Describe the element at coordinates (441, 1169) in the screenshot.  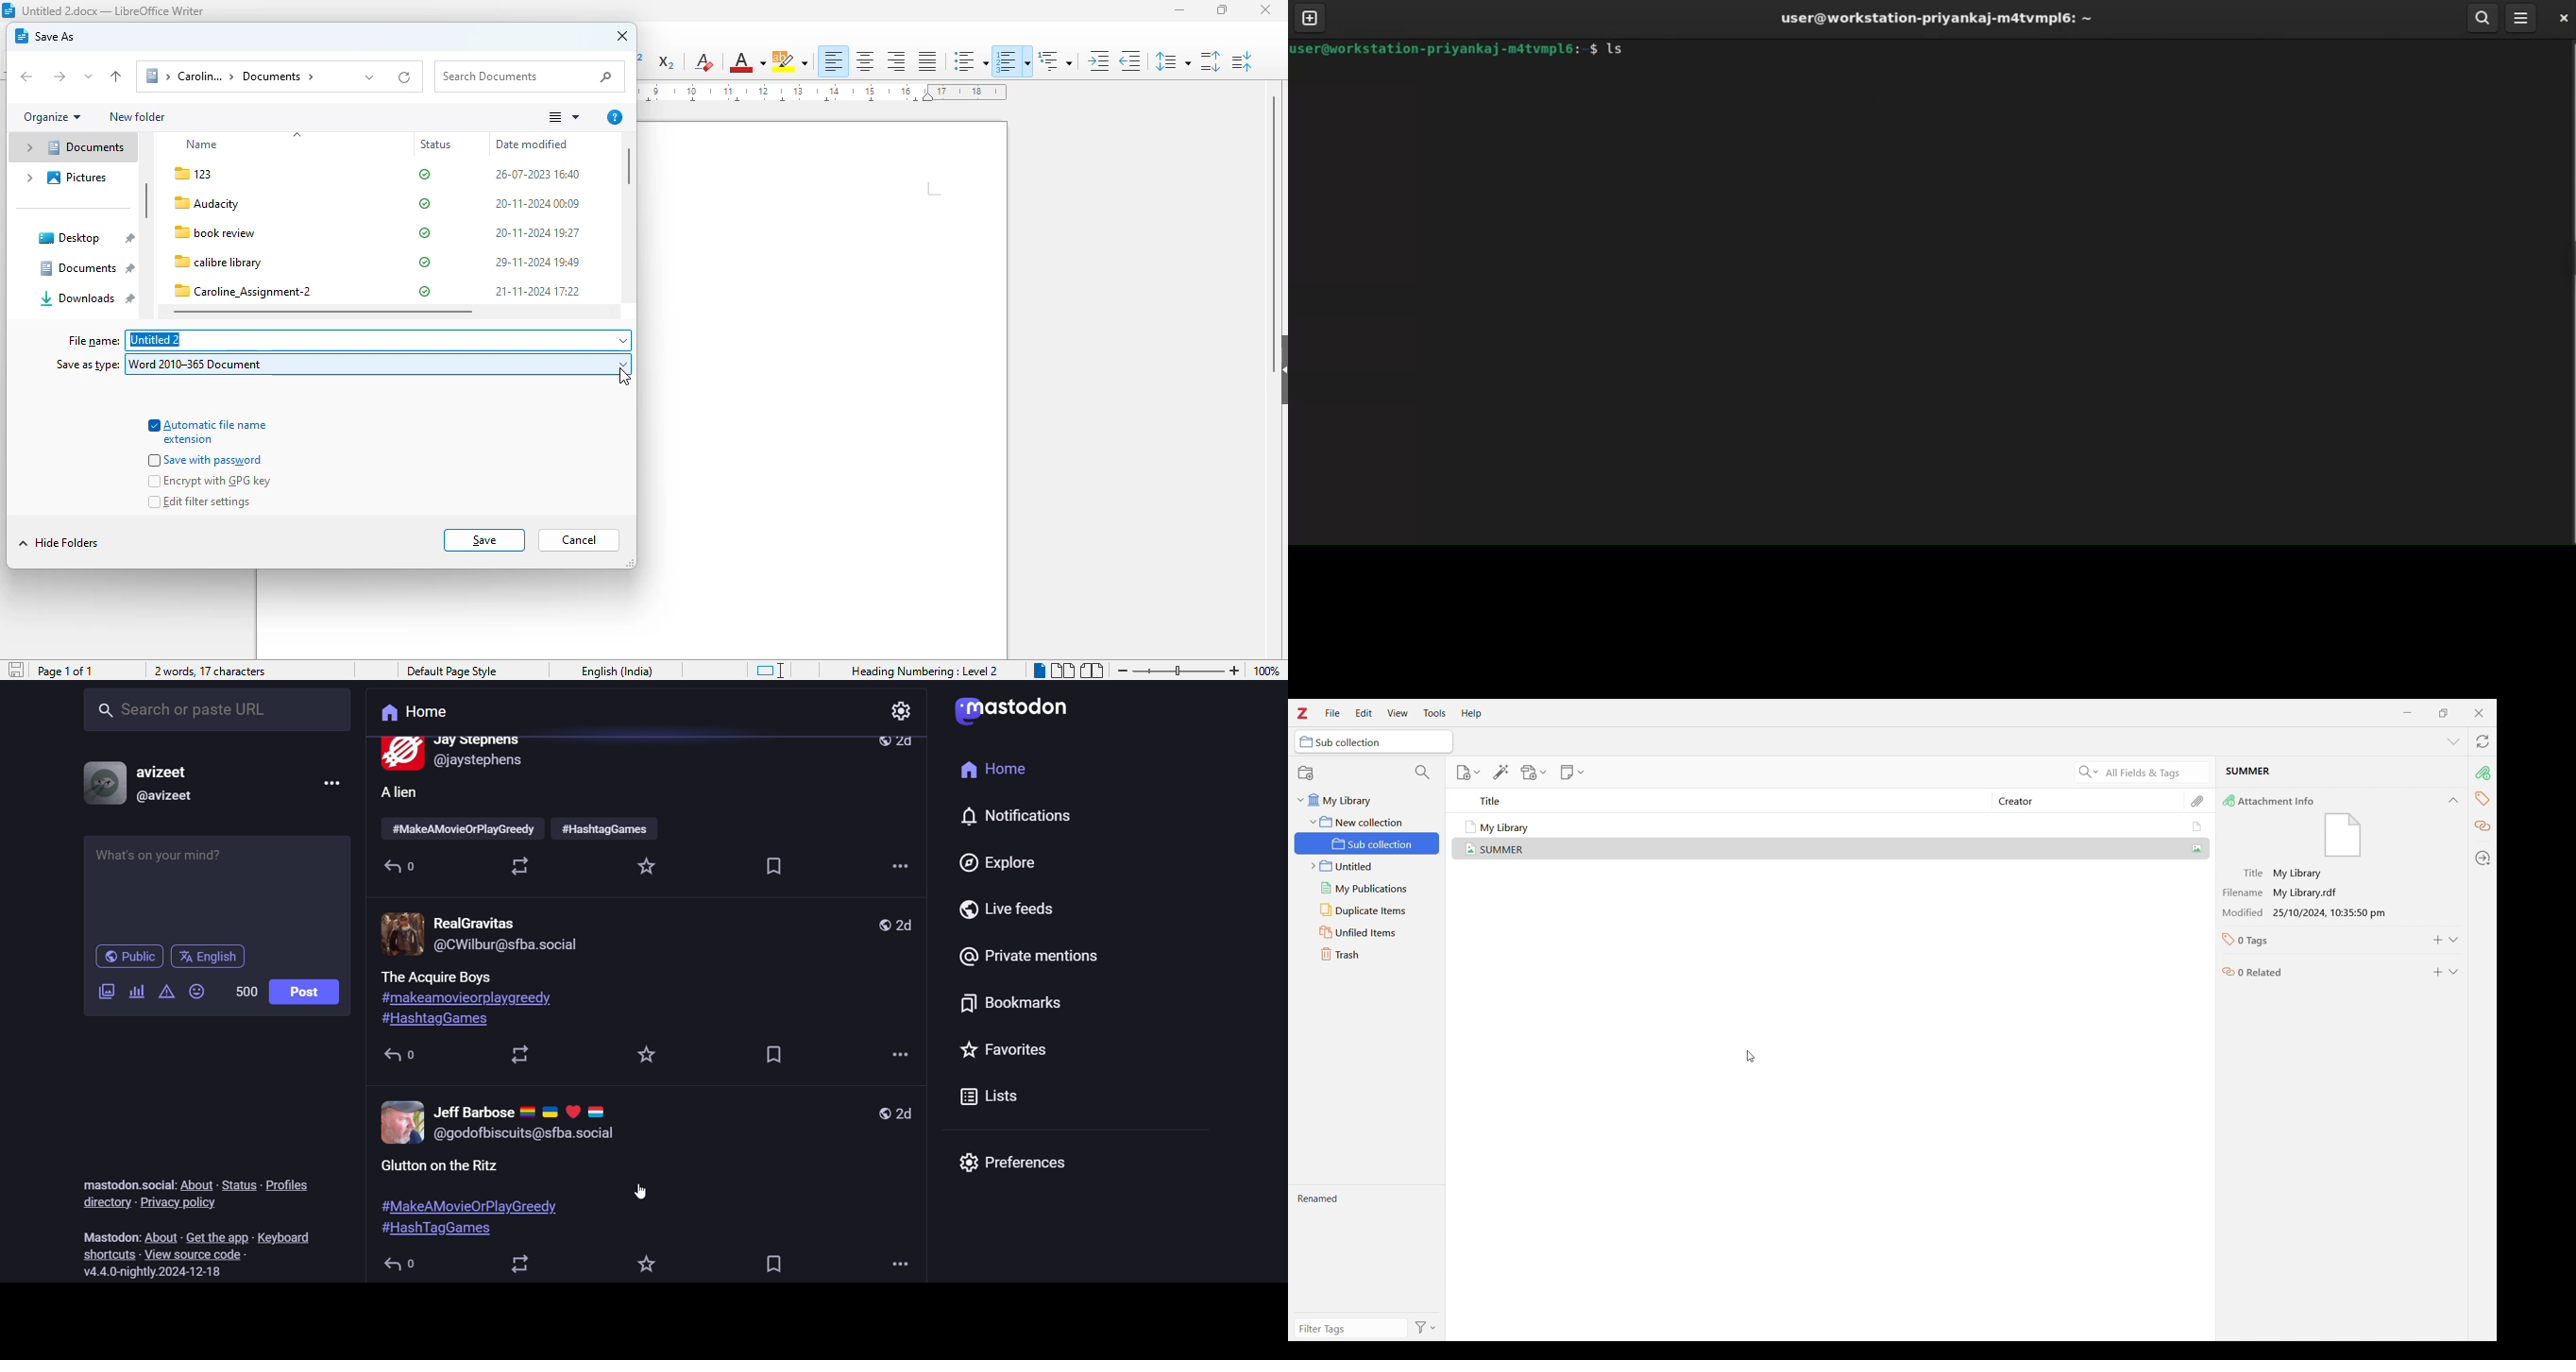
I see `post` at that location.